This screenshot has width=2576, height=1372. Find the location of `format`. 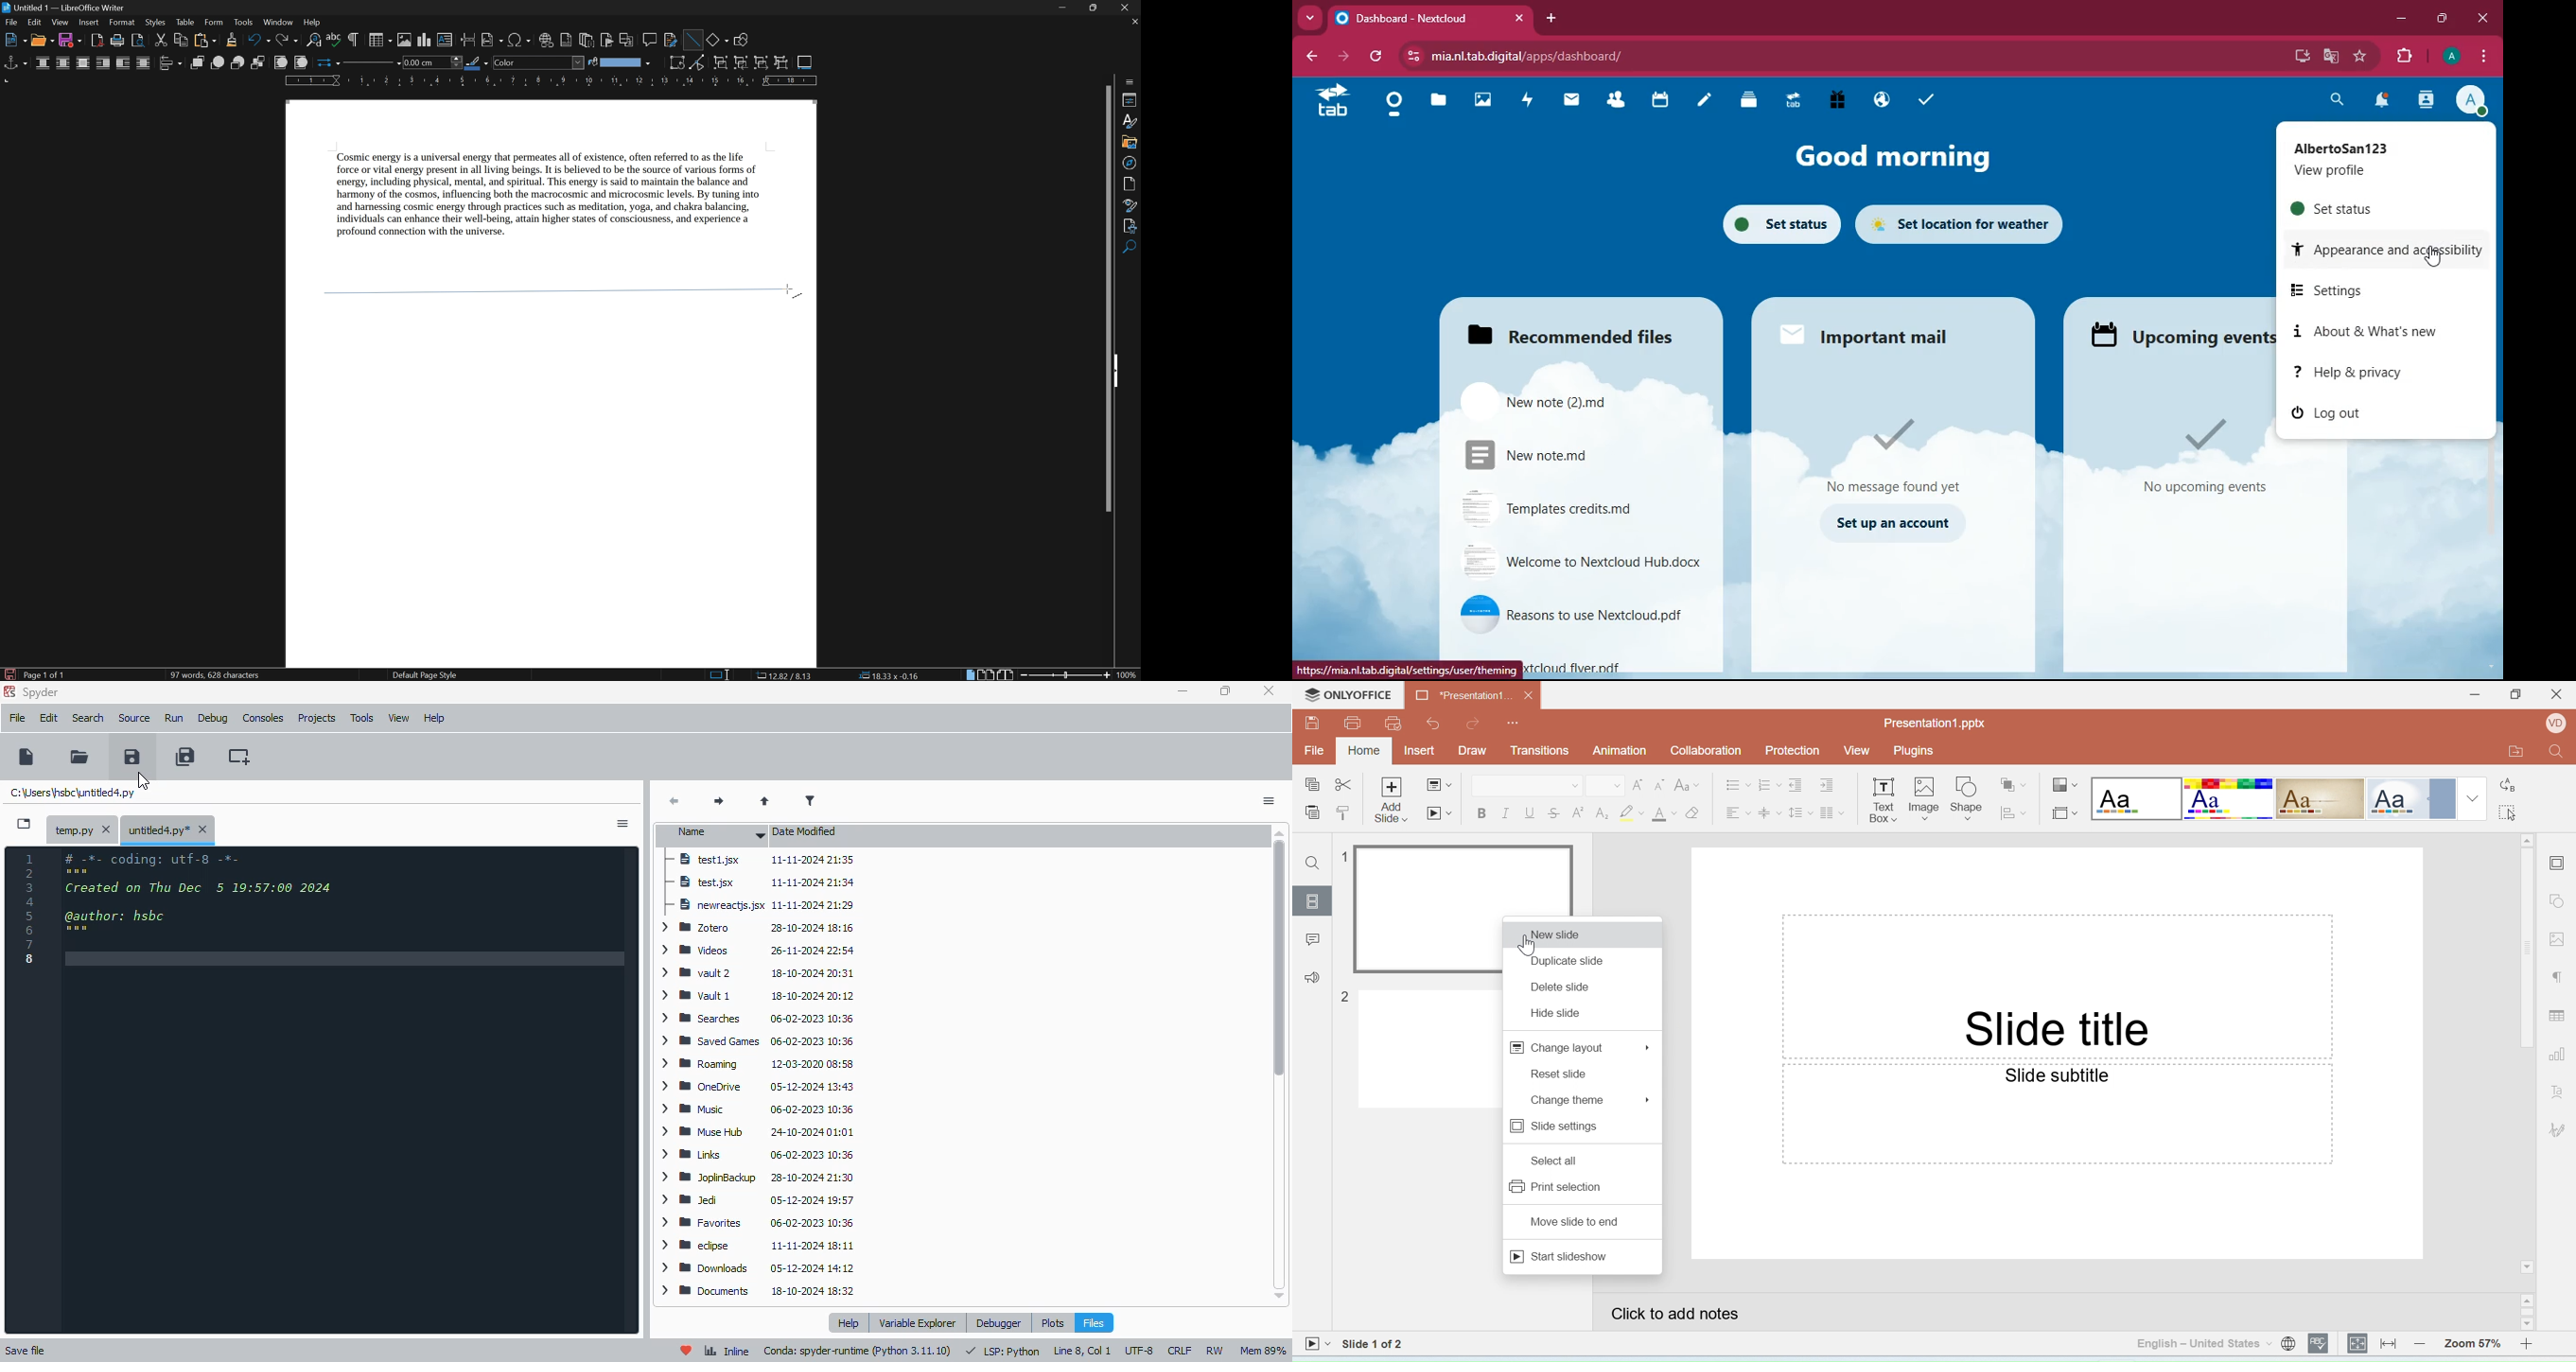

format is located at coordinates (123, 23).